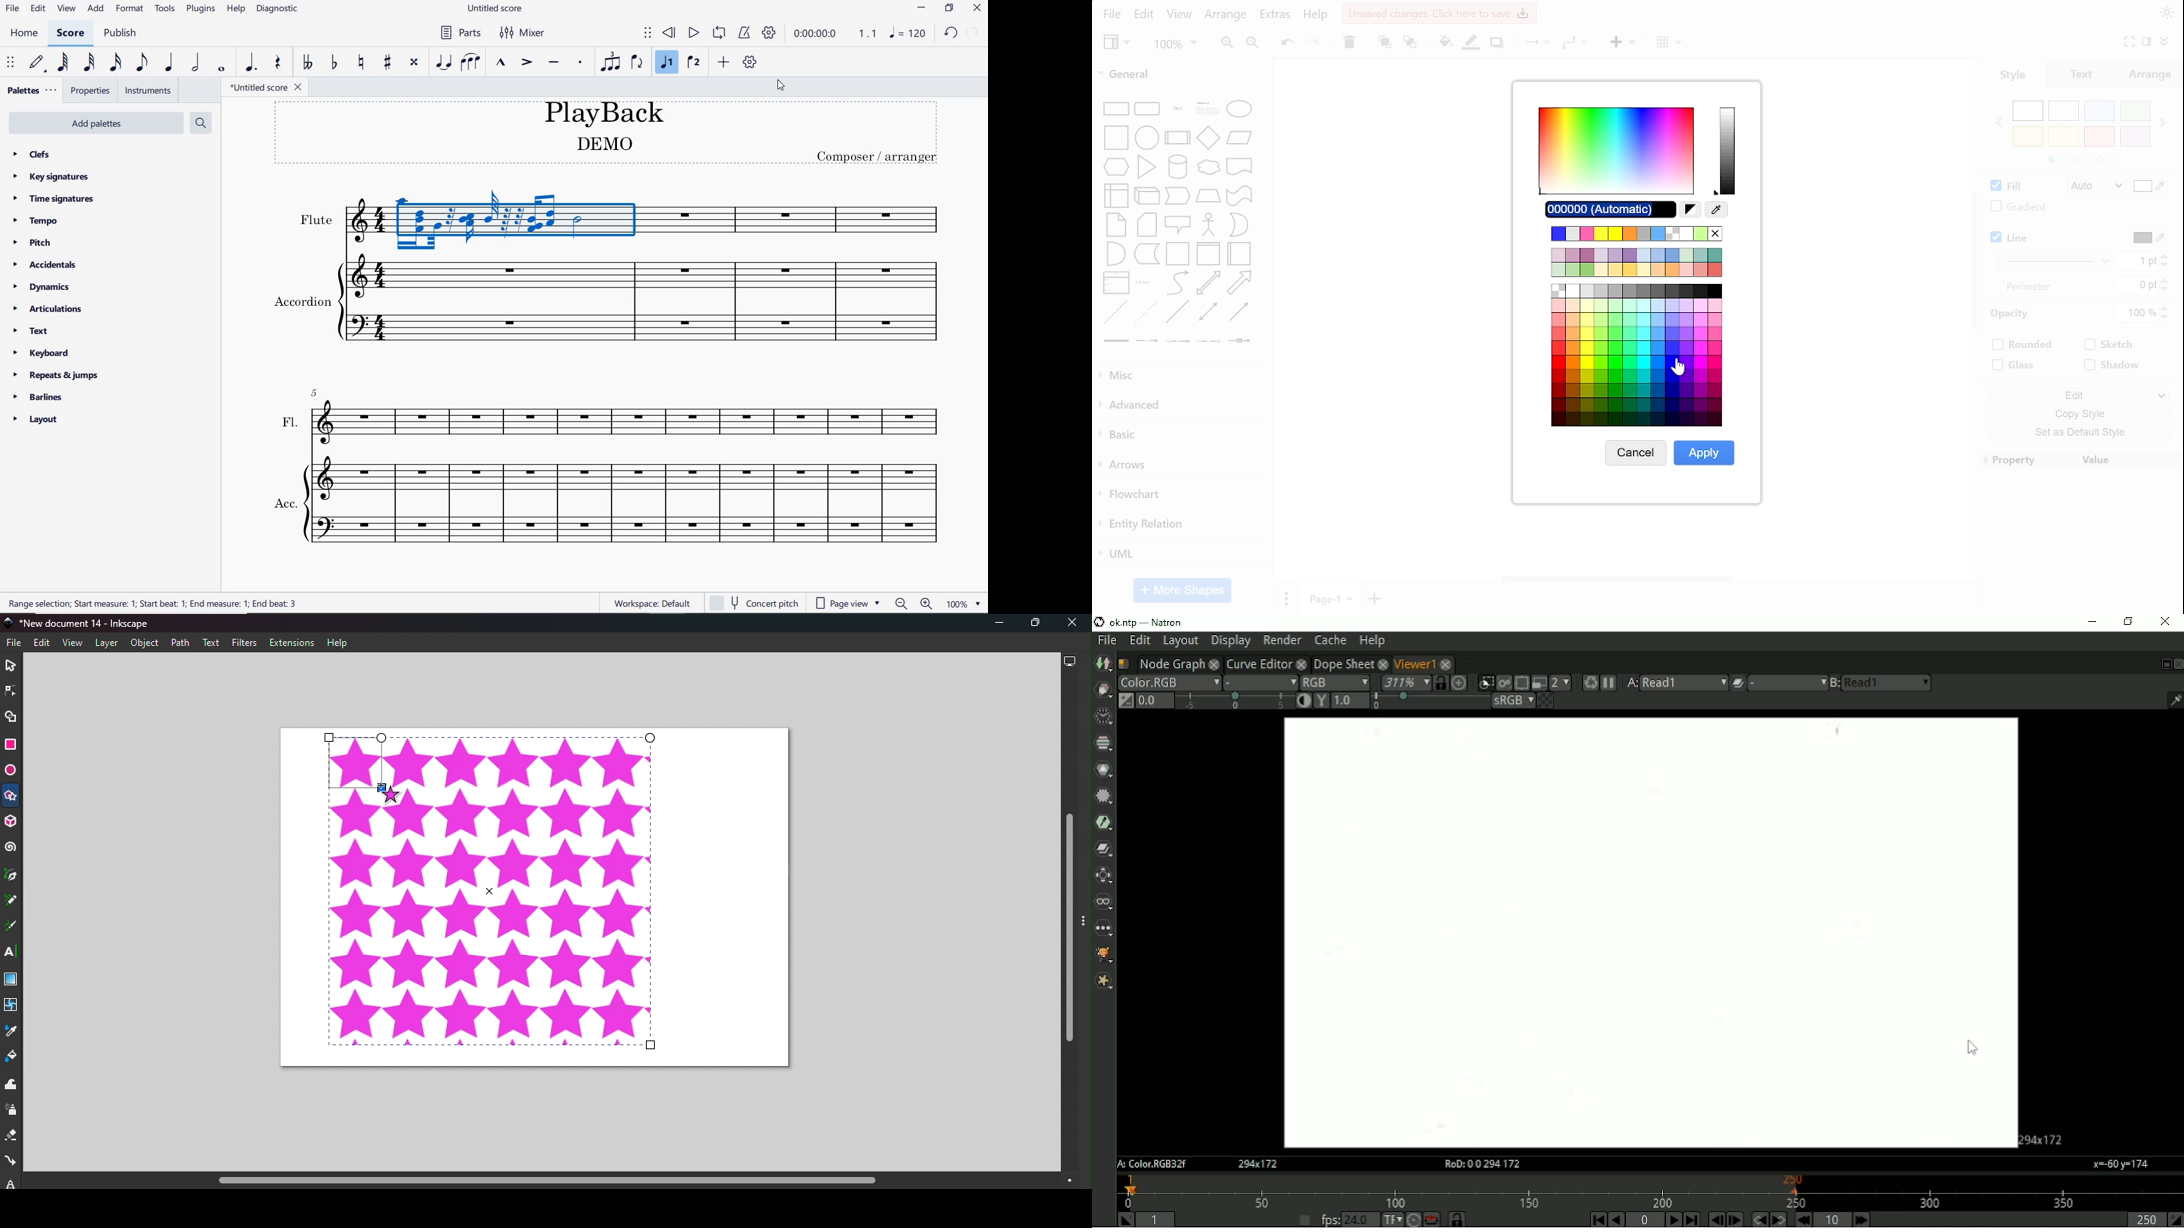 This screenshot has height=1232, width=2184. What do you see at coordinates (2129, 623) in the screenshot?
I see `Restore down` at bounding box center [2129, 623].